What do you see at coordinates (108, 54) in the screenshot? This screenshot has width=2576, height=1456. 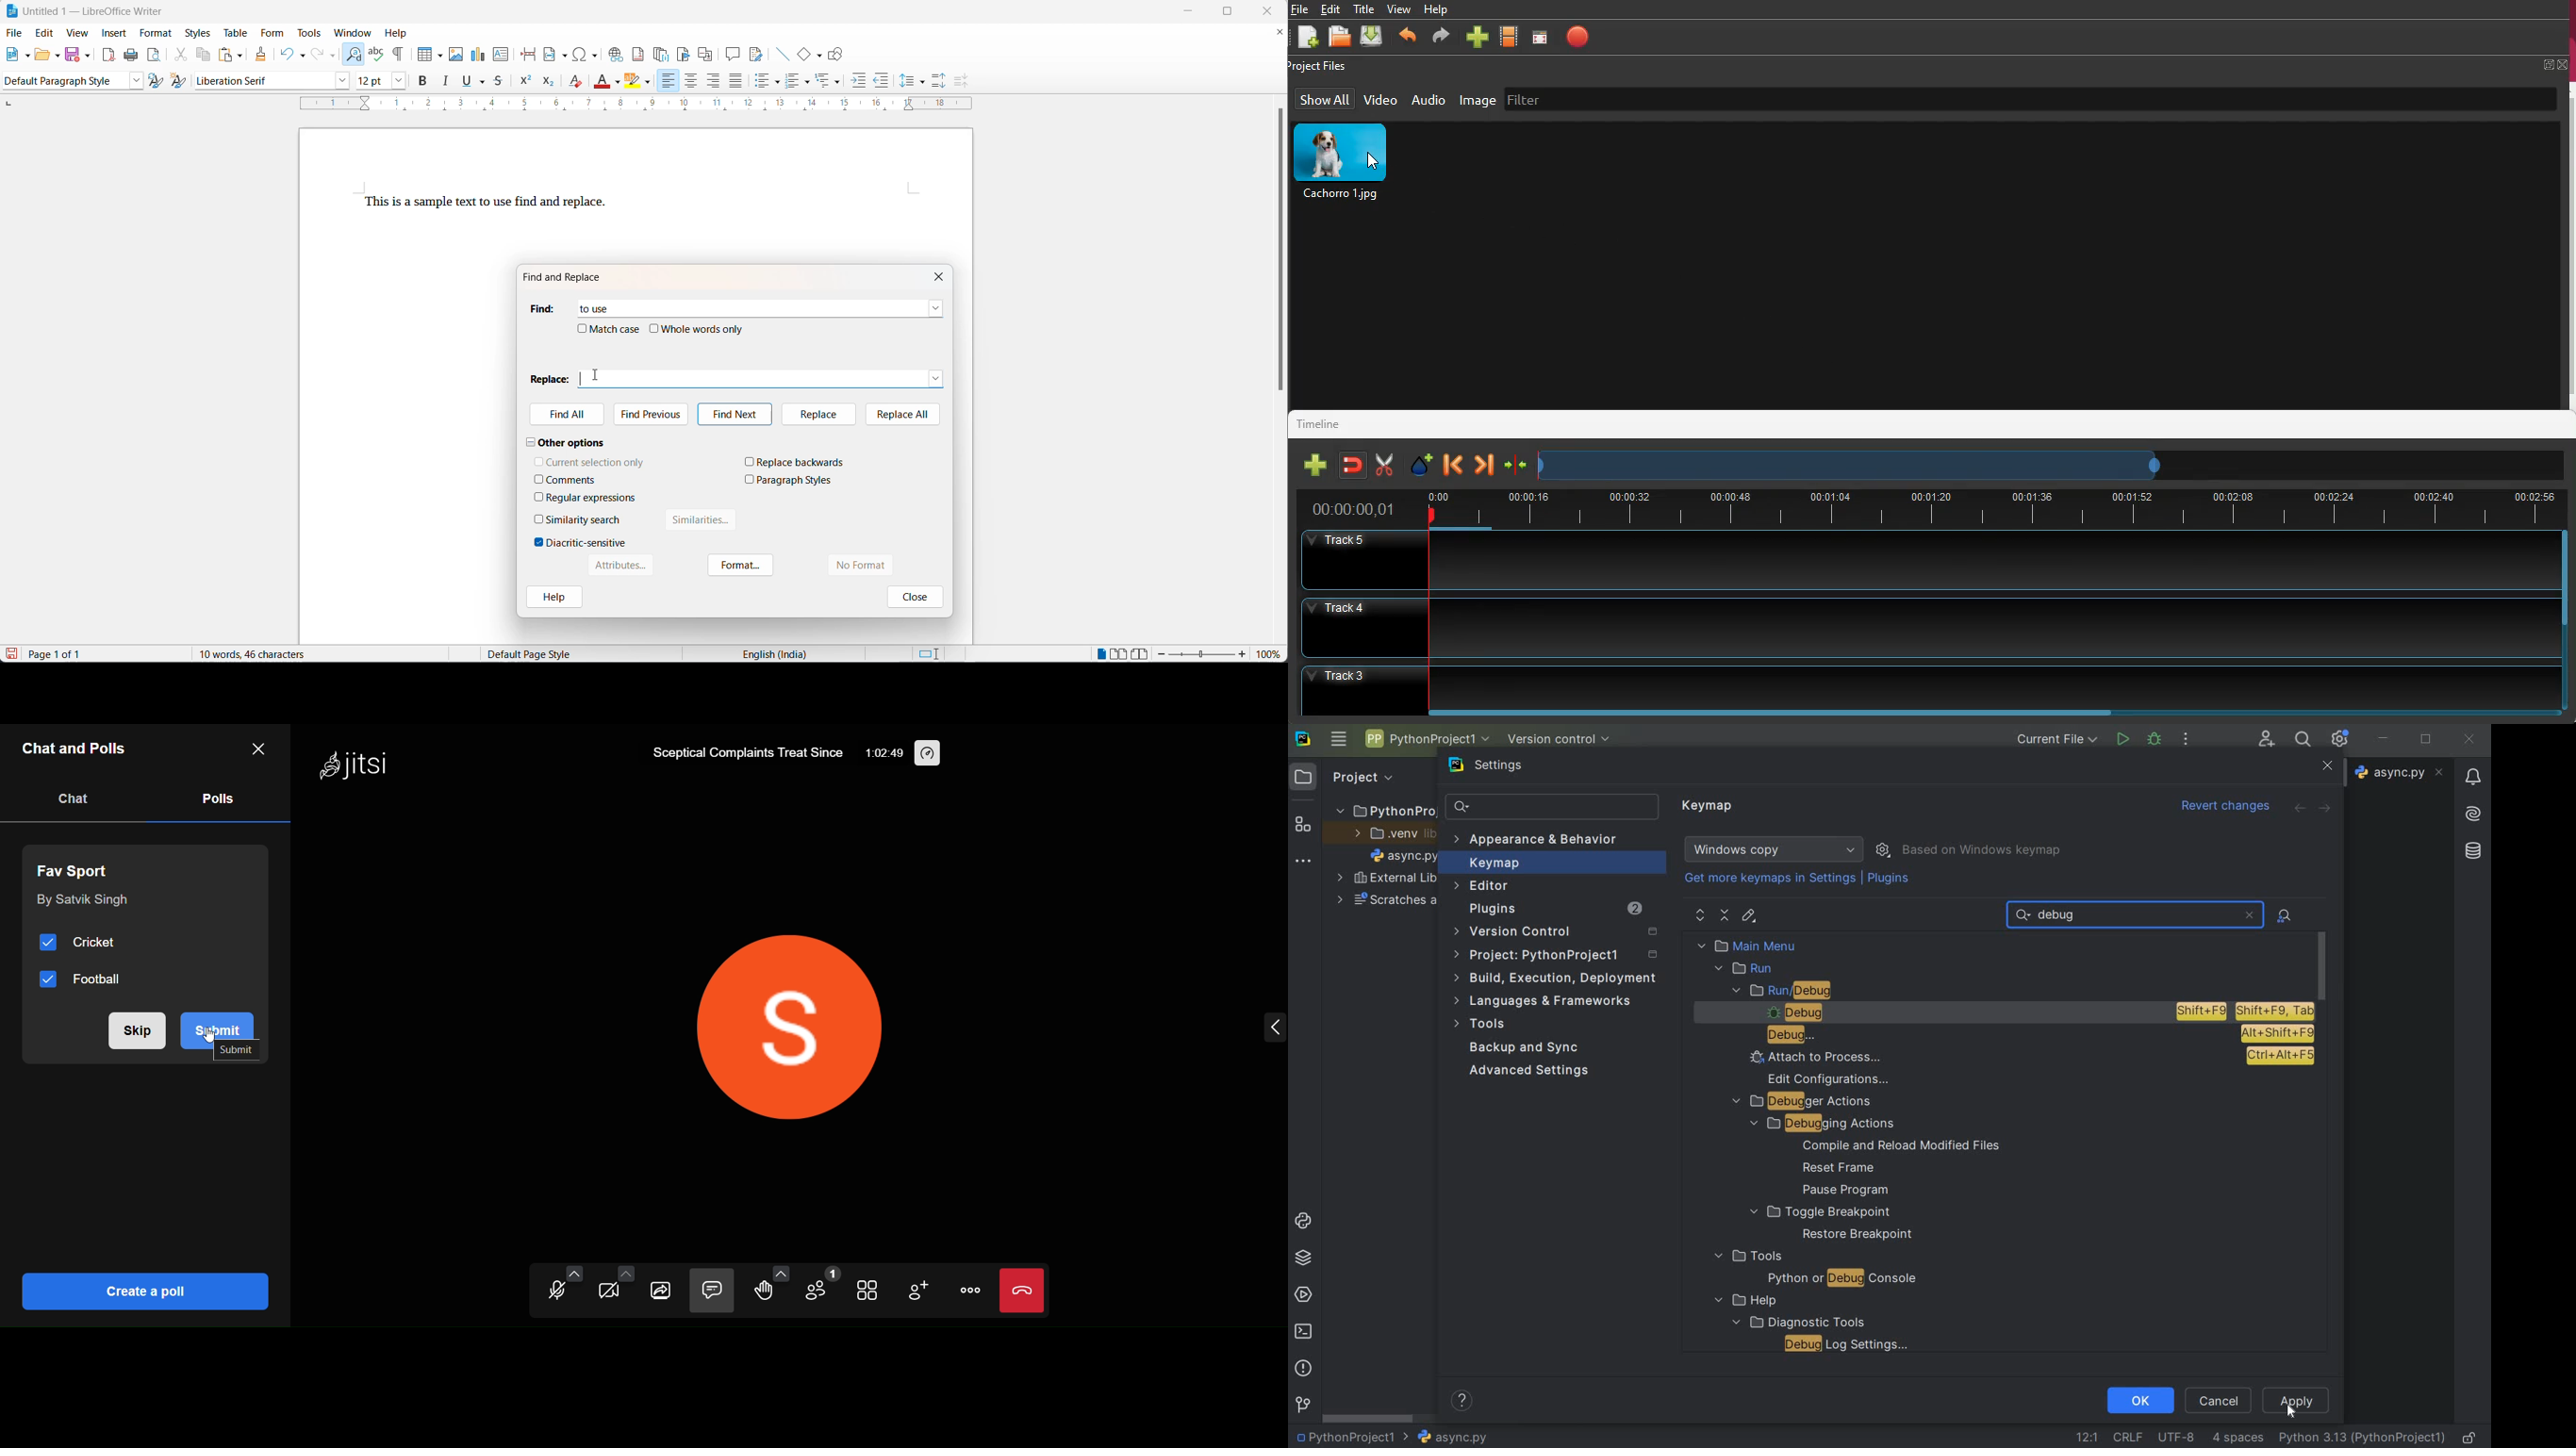 I see `export as pdf` at bounding box center [108, 54].